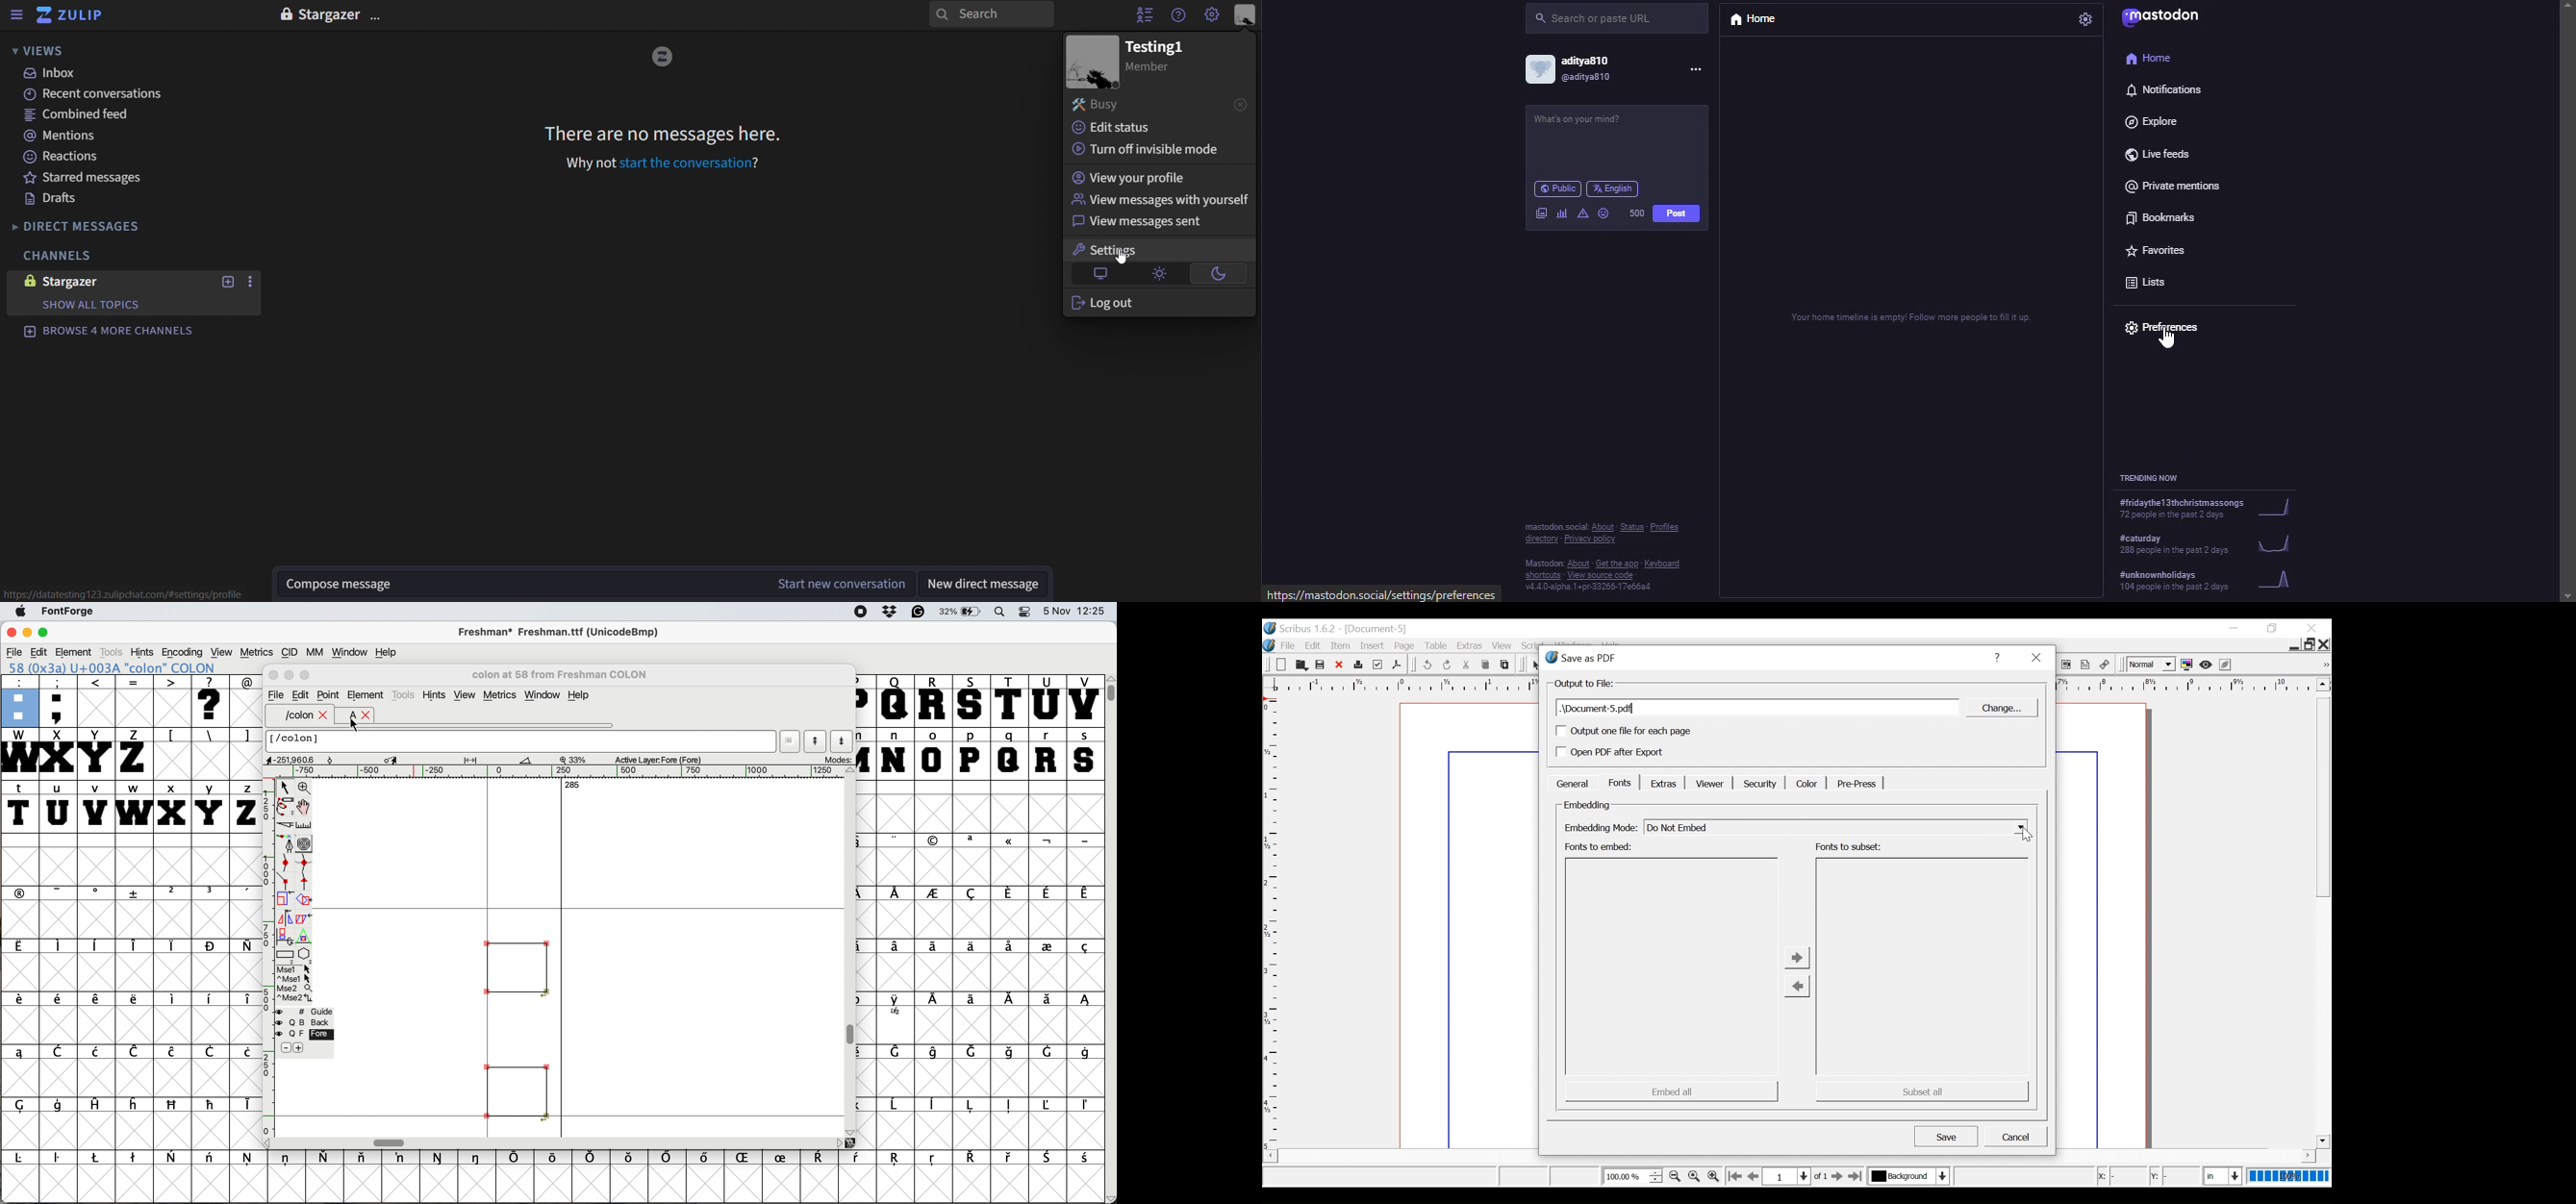  Describe the element at coordinates (173, 701) in the screenshot. I see `>` at that location.